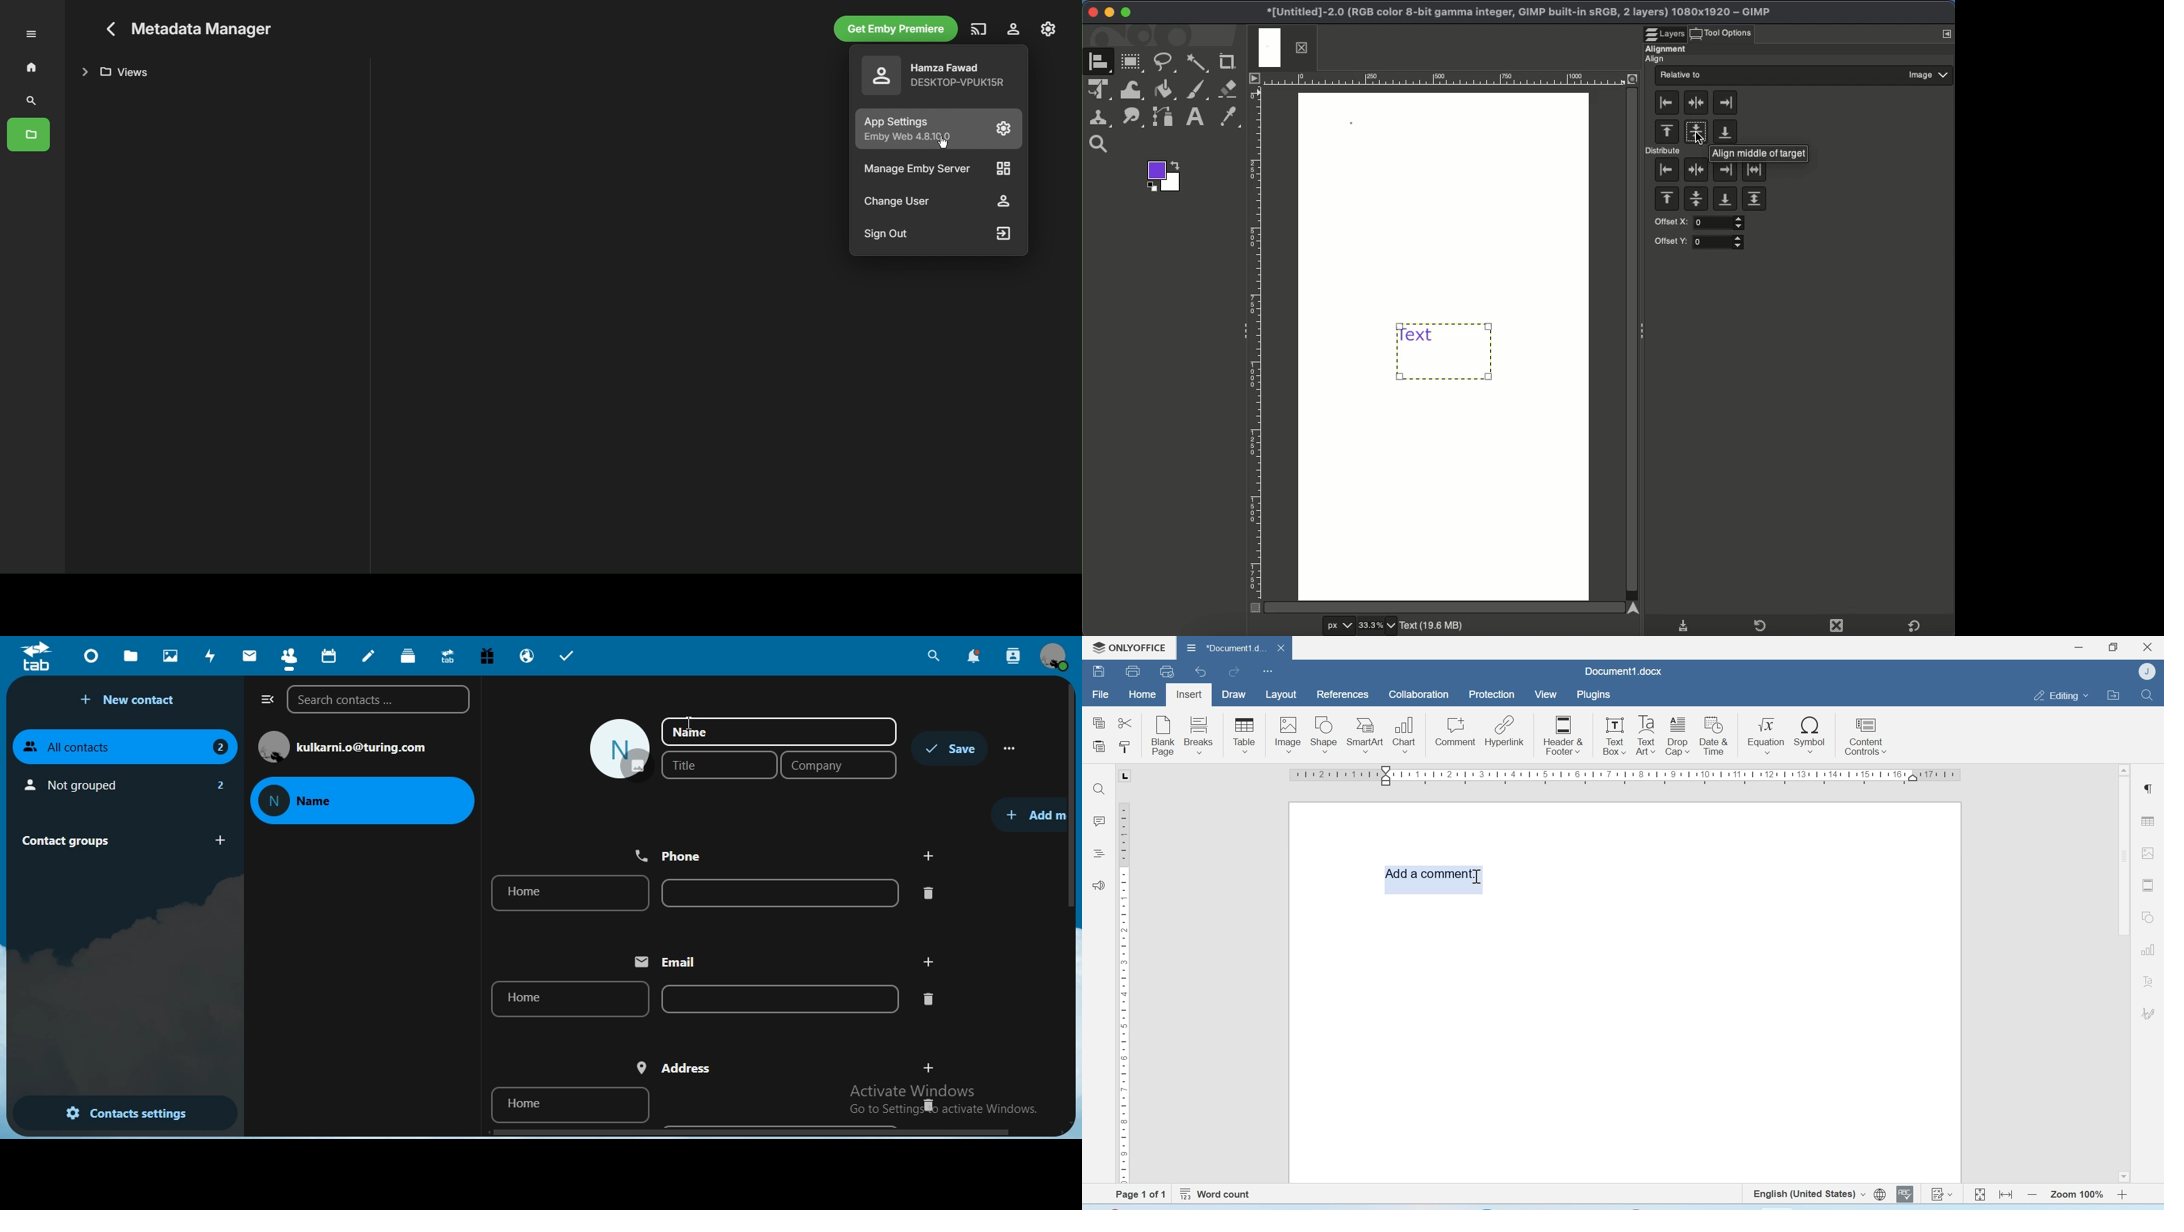 The image size is (2184, 1232). I want to click on email hosting, so click(526, 657).